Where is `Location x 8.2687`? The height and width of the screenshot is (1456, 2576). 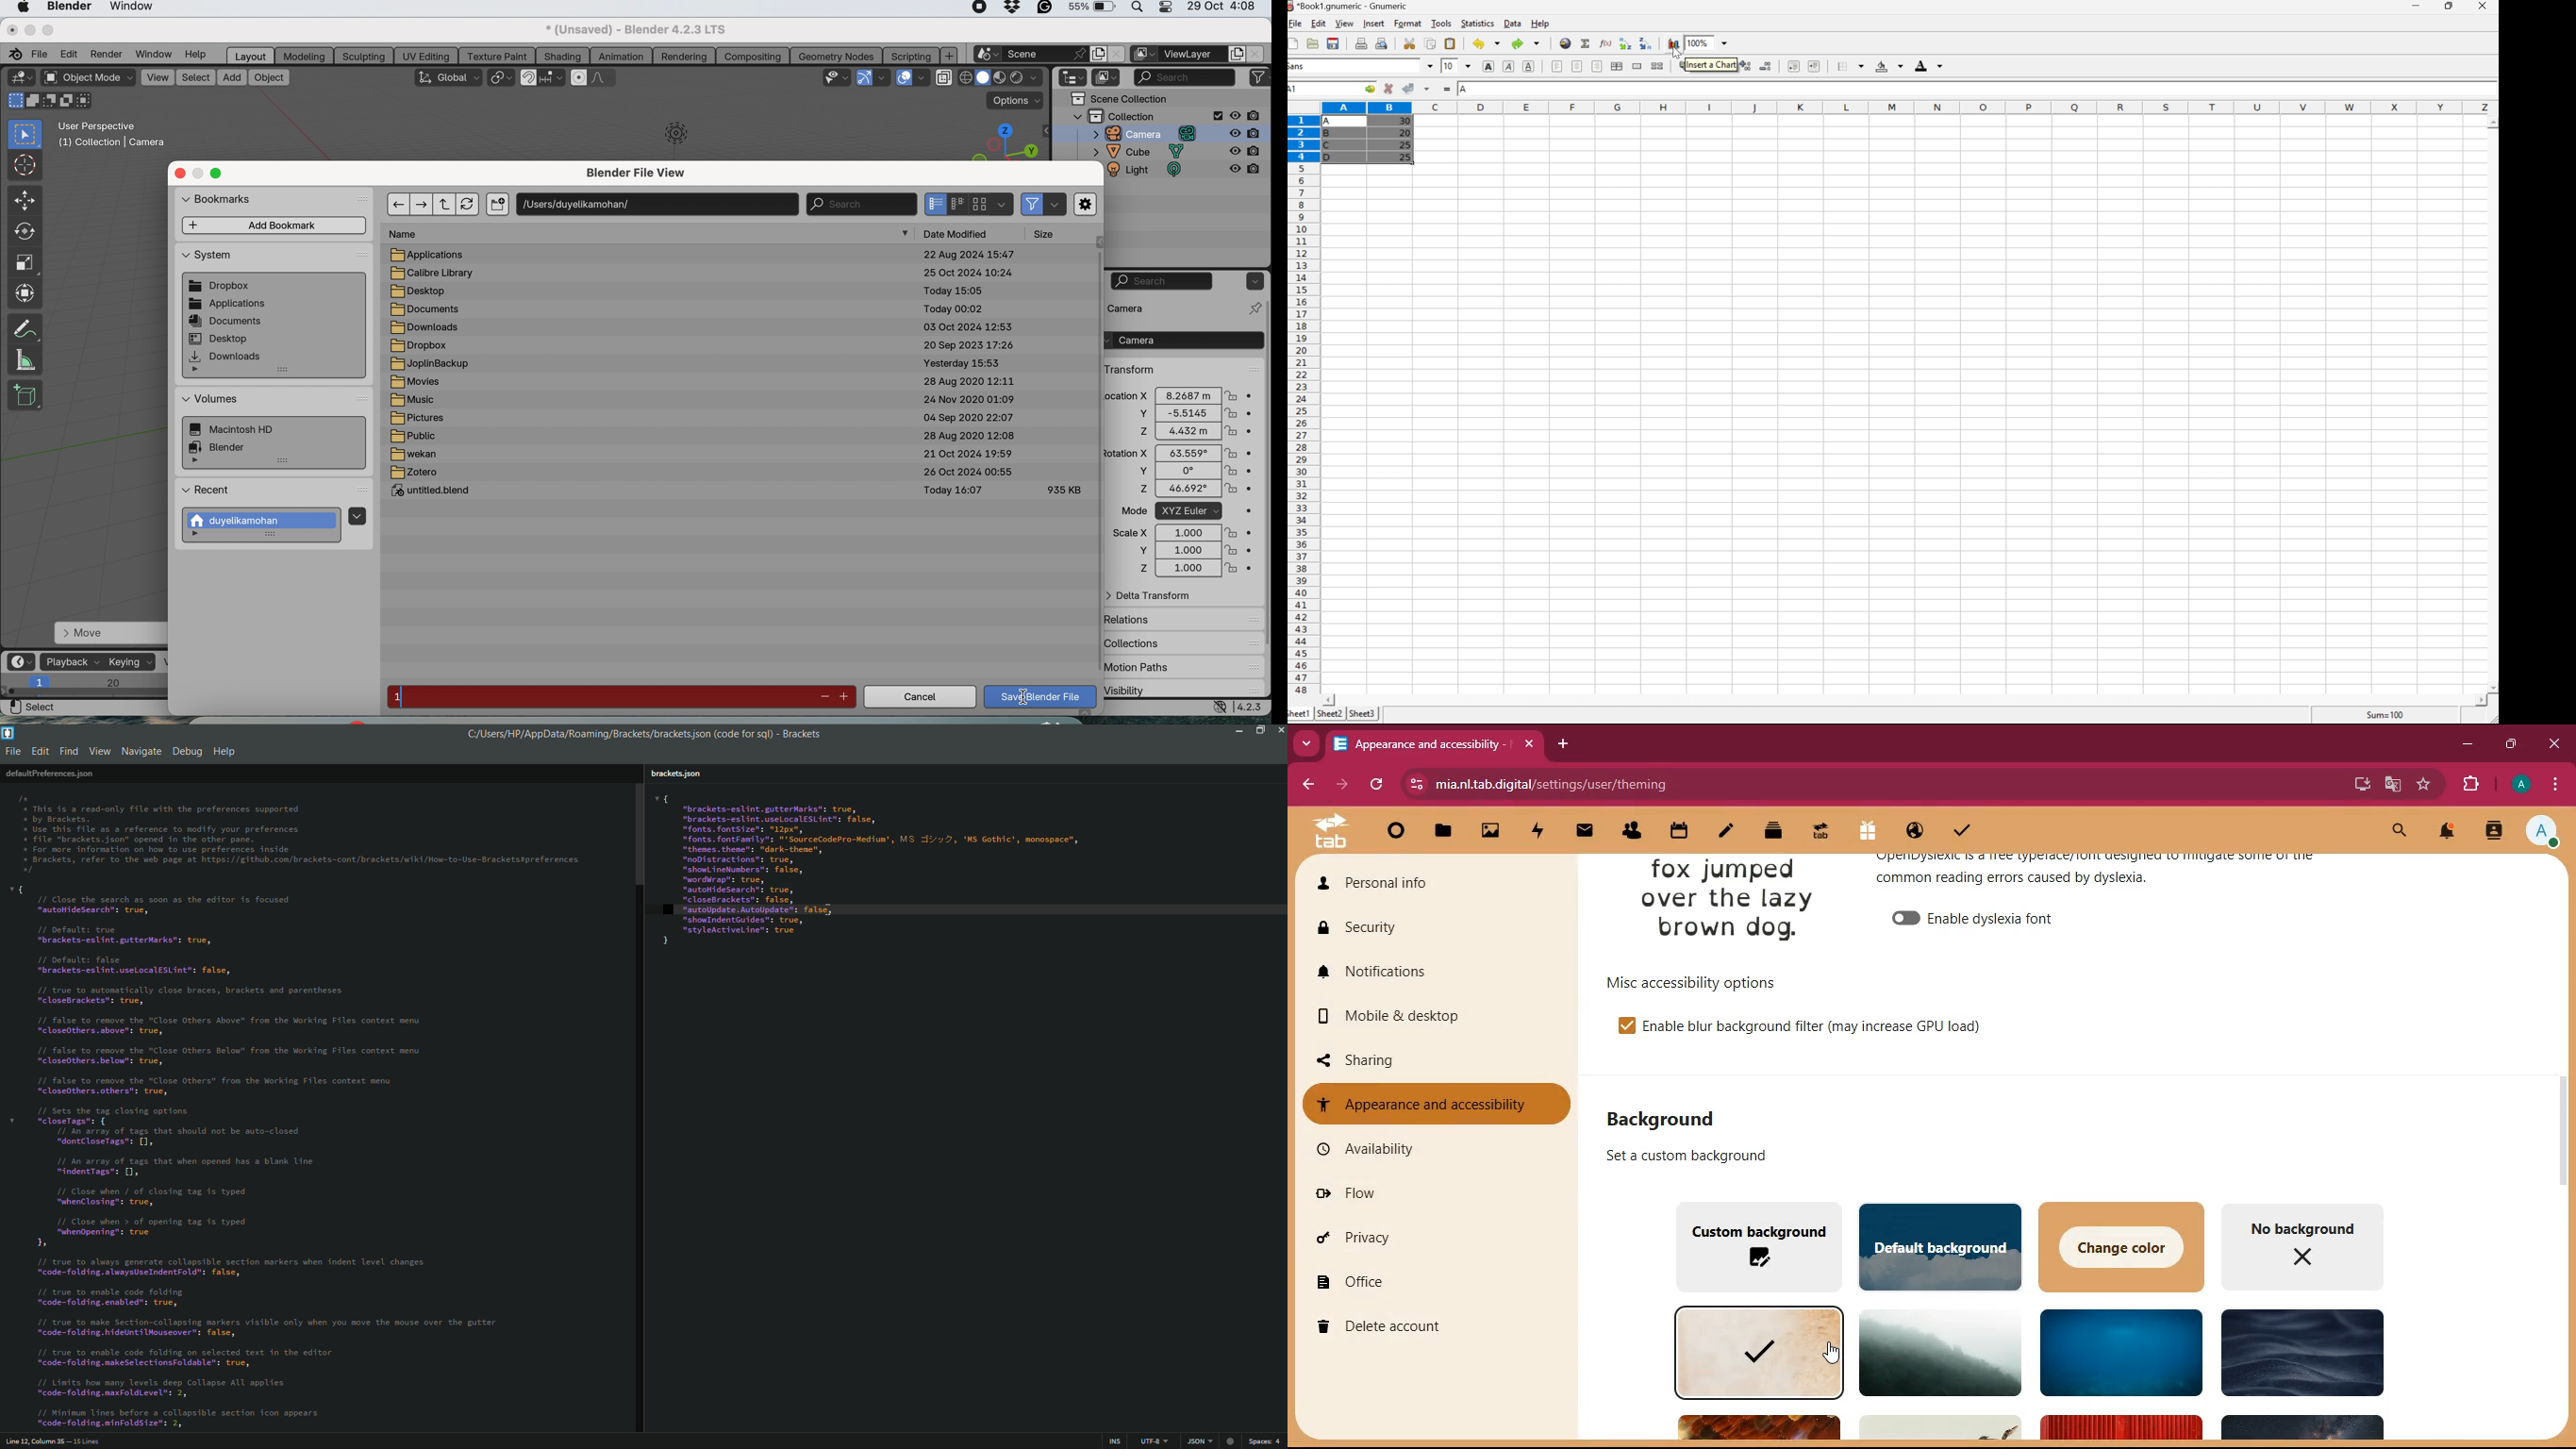 Location x 8.2687 is located at coordinates (1175, 394).